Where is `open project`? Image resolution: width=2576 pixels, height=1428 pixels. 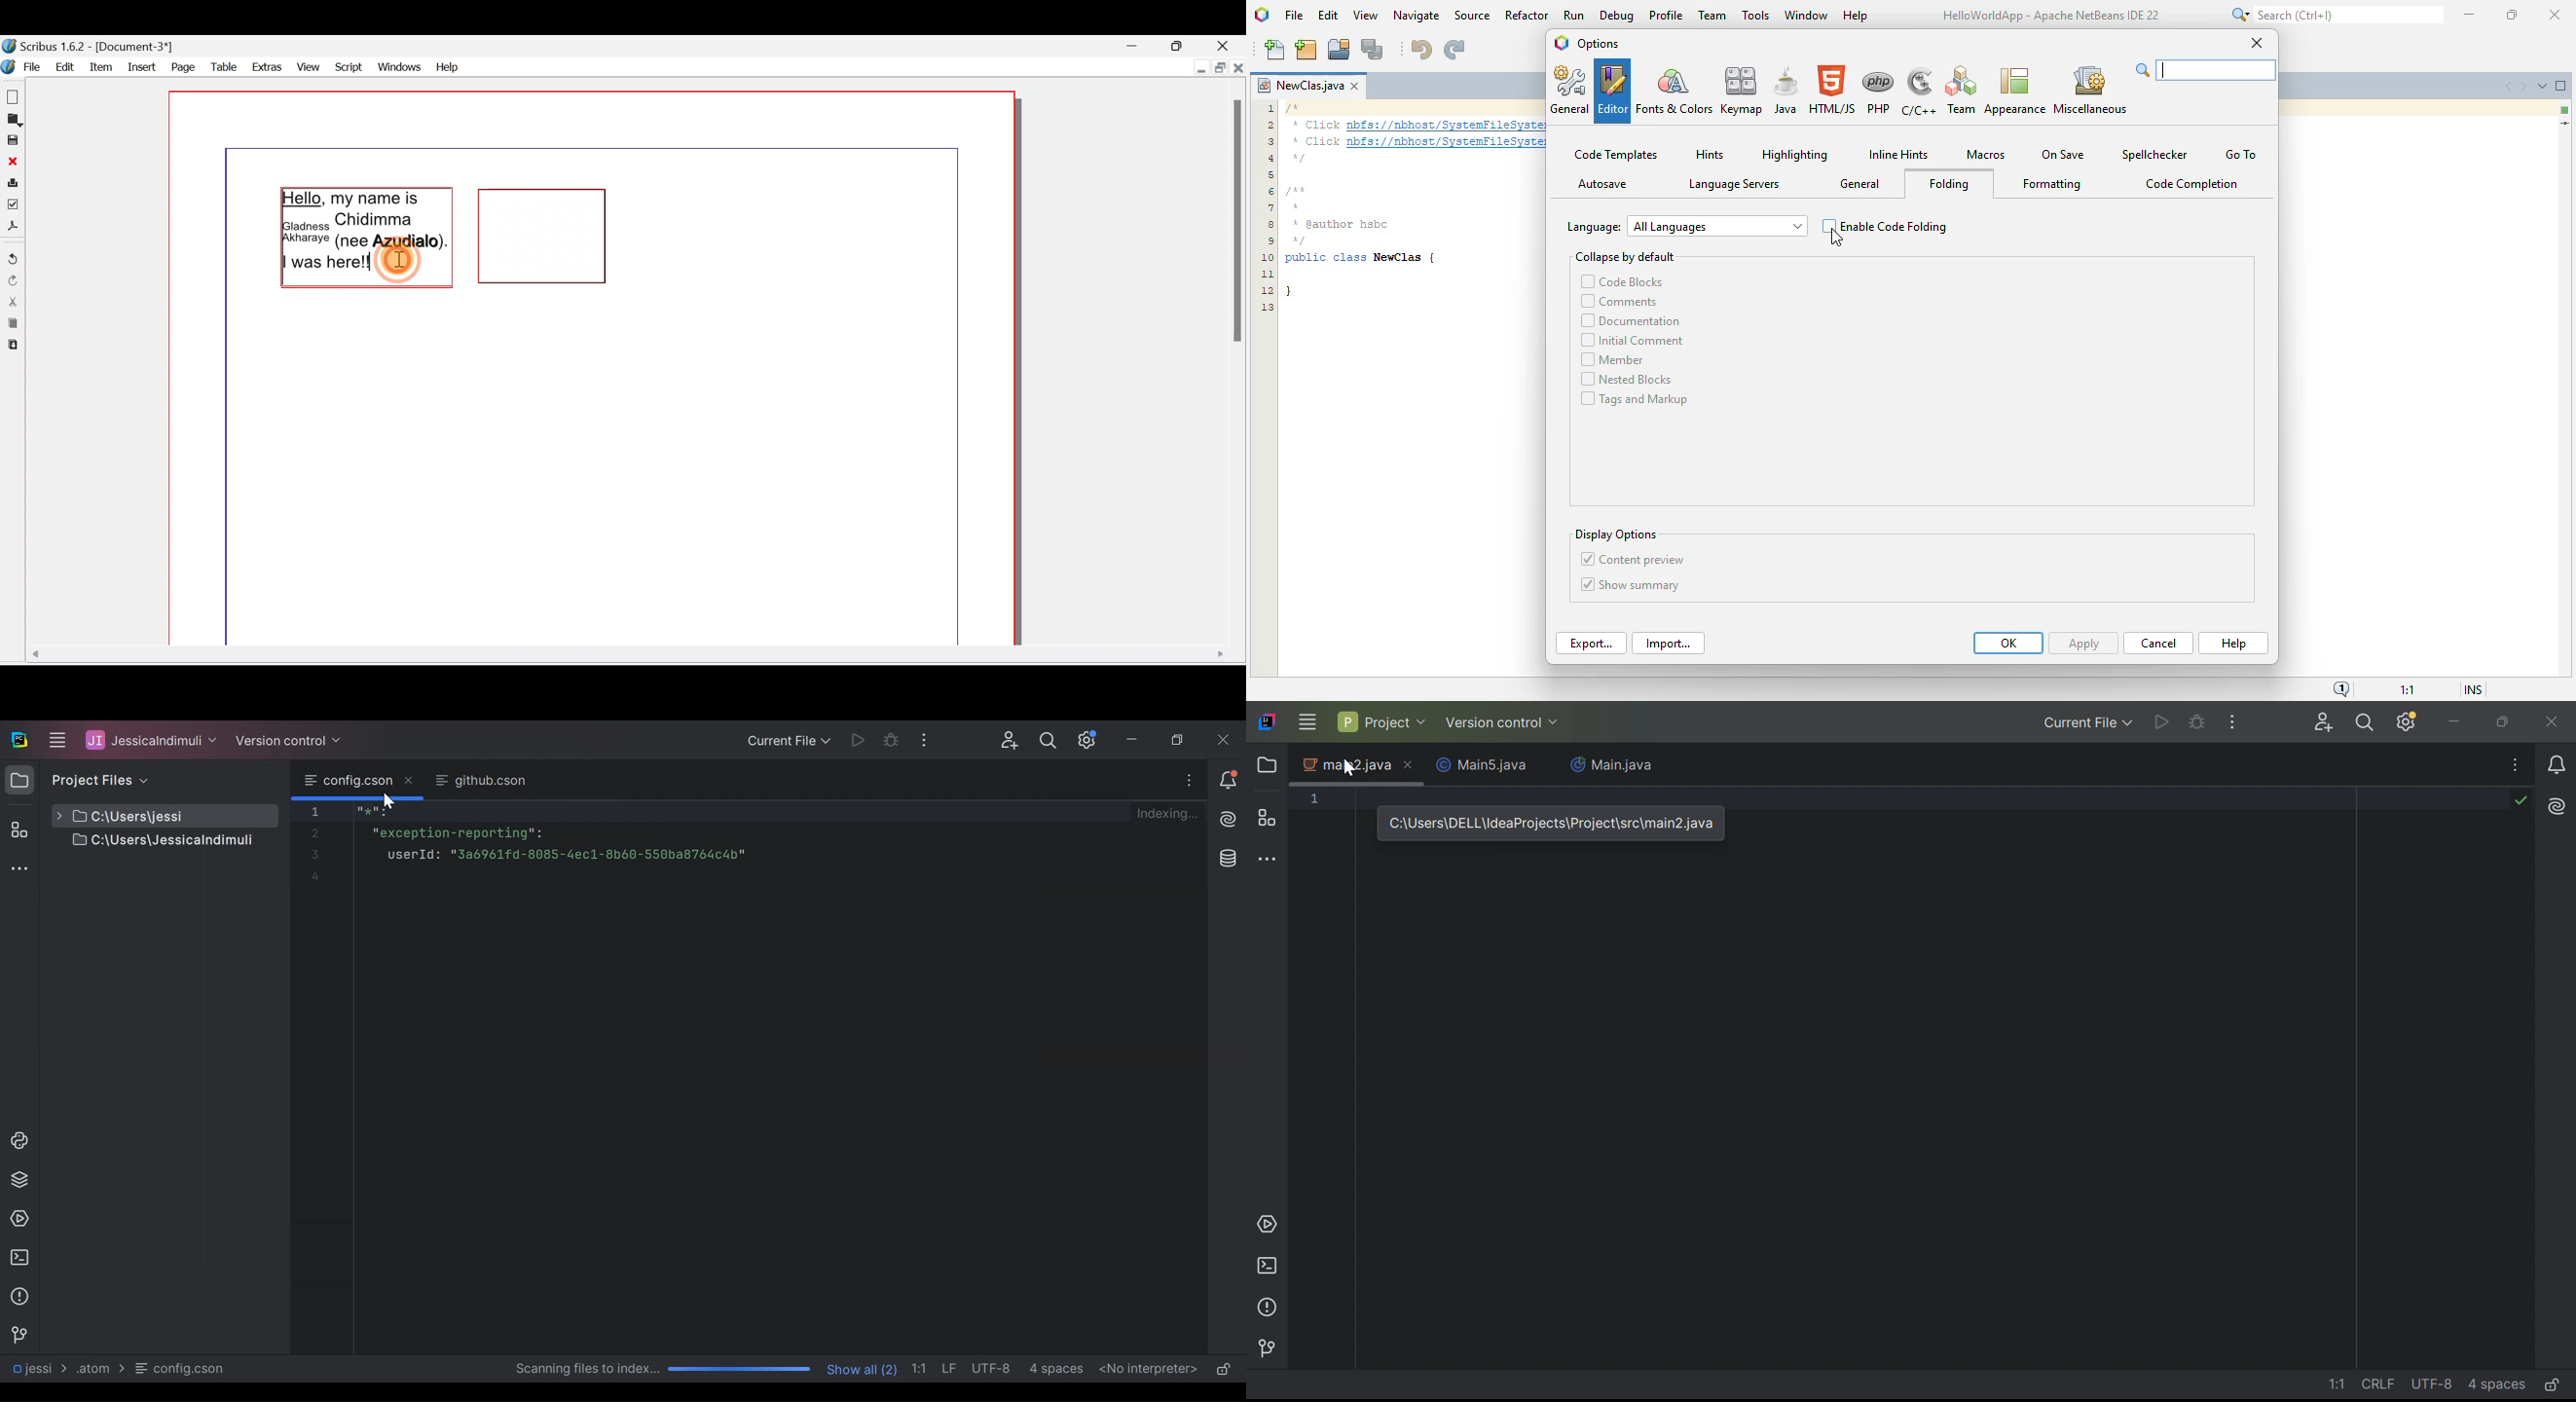 open project is located at coordinates (1339, 48).